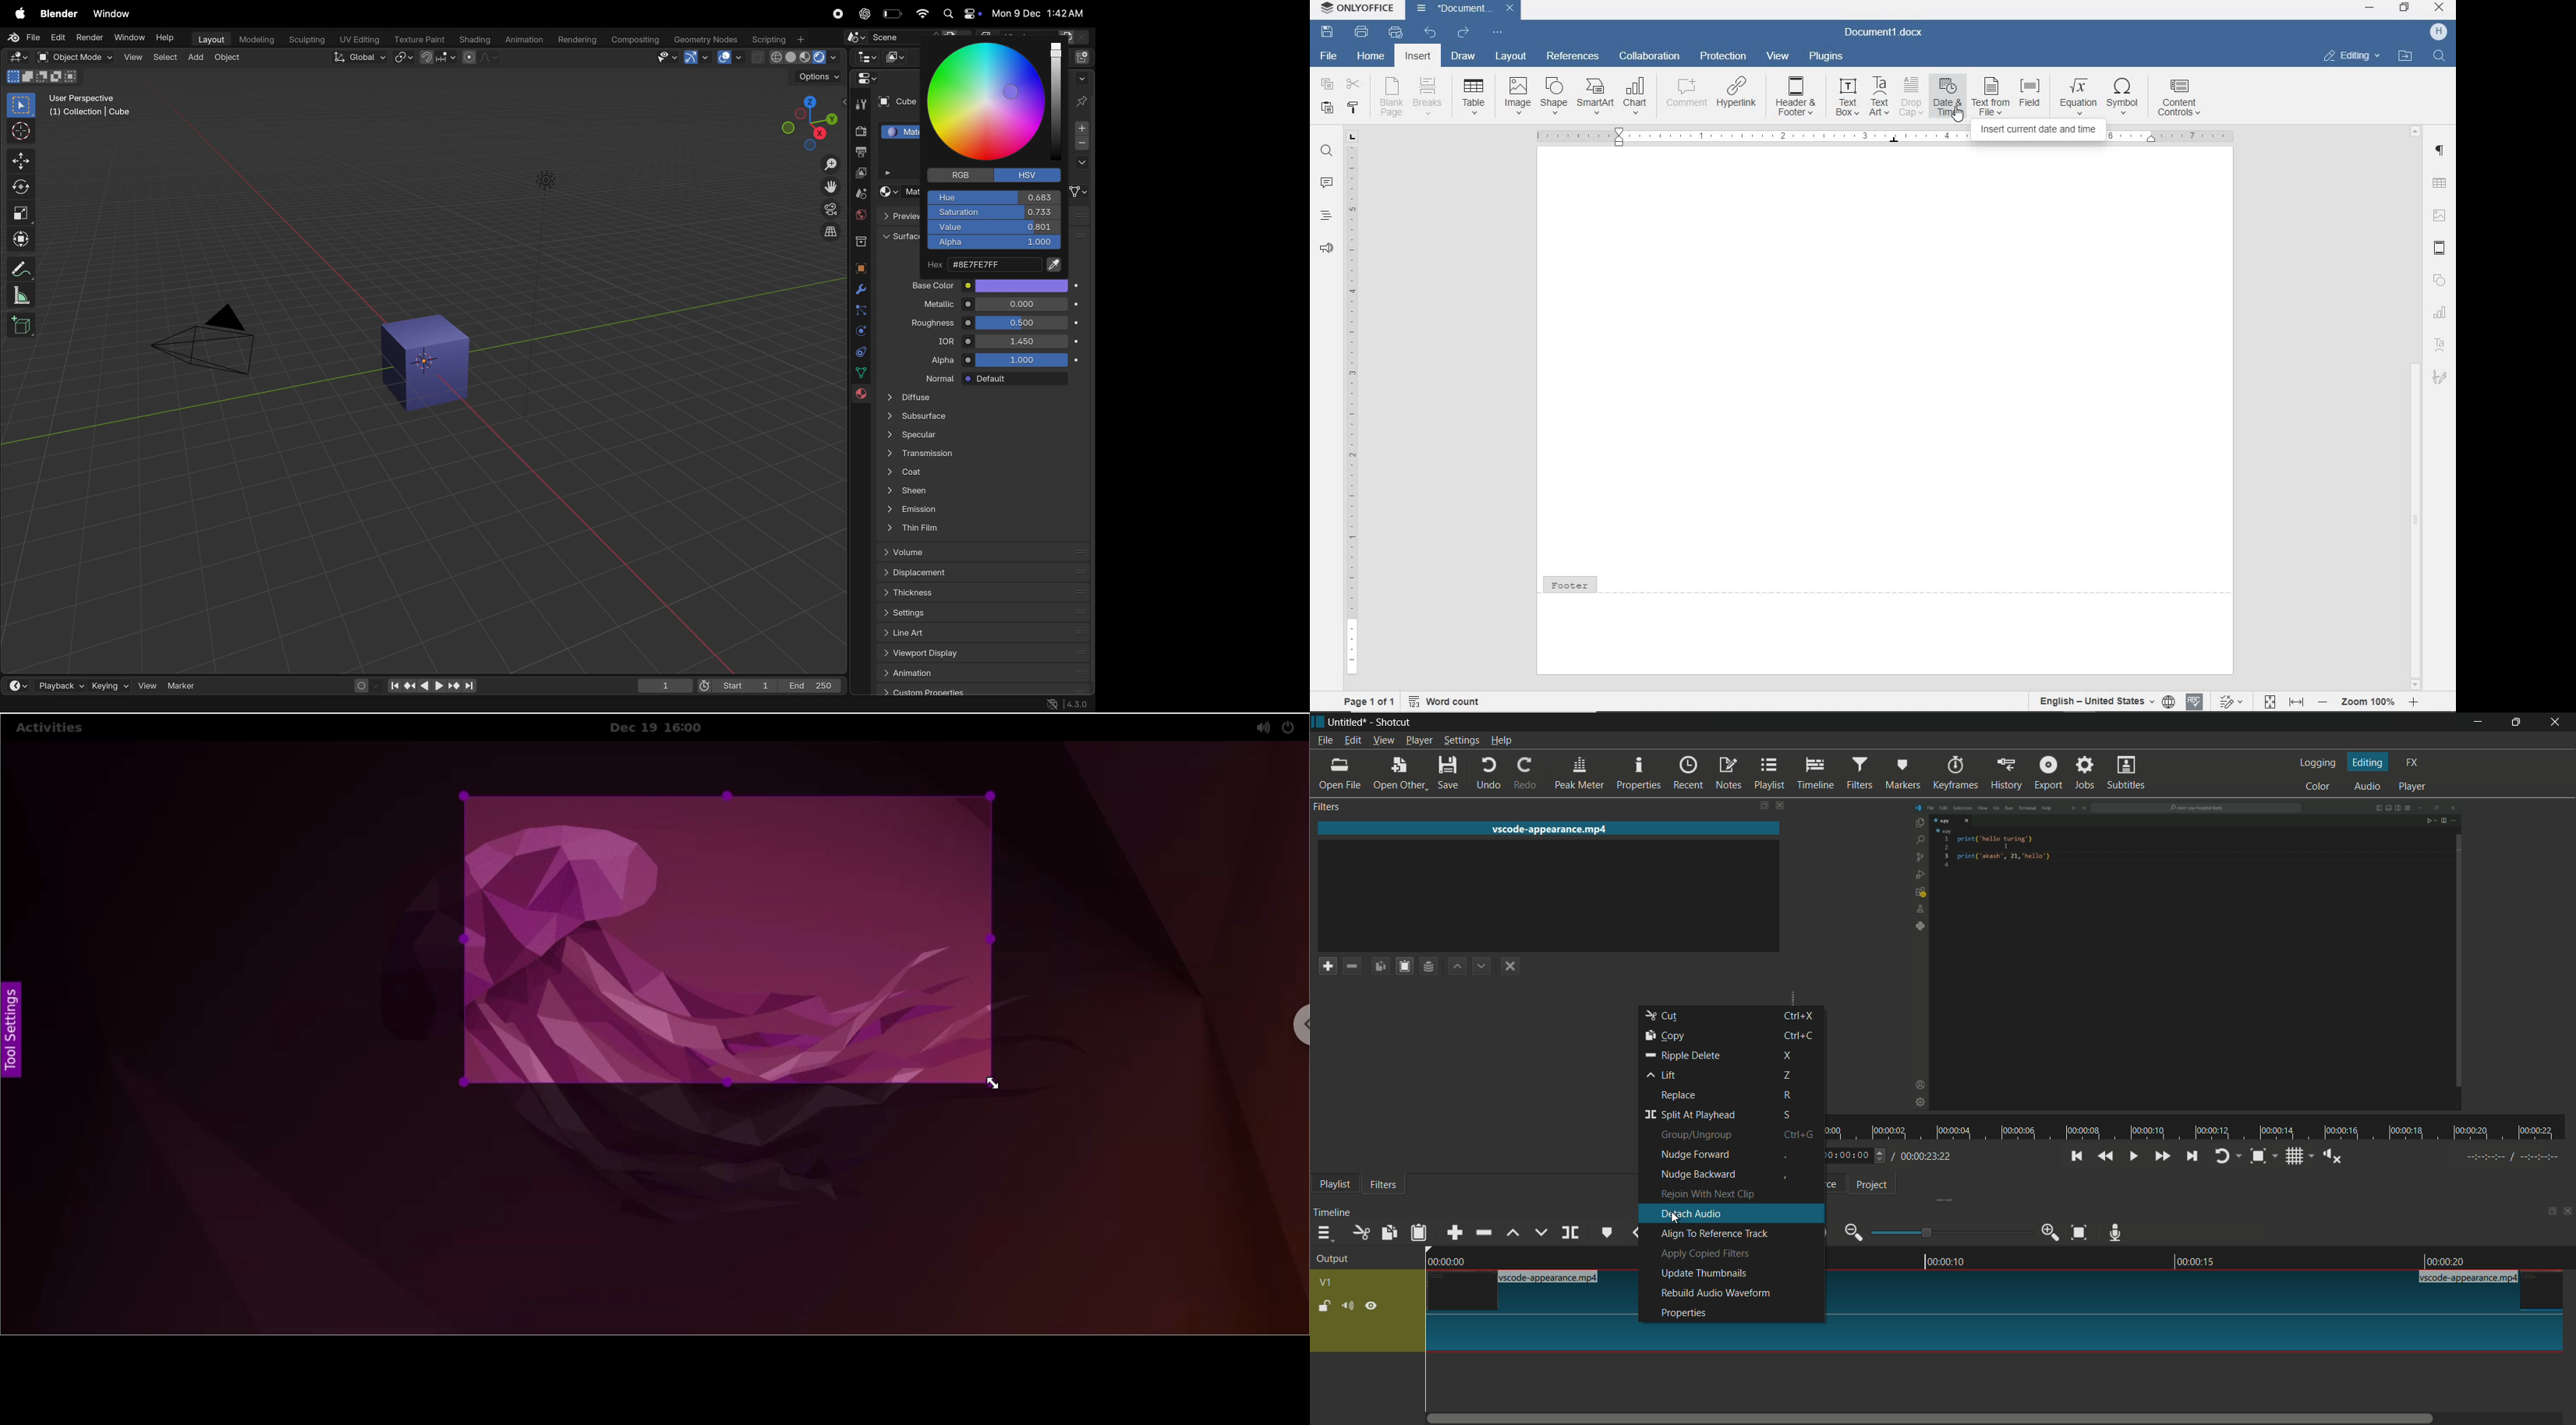  I want to click on footer, so click(1885, 622).